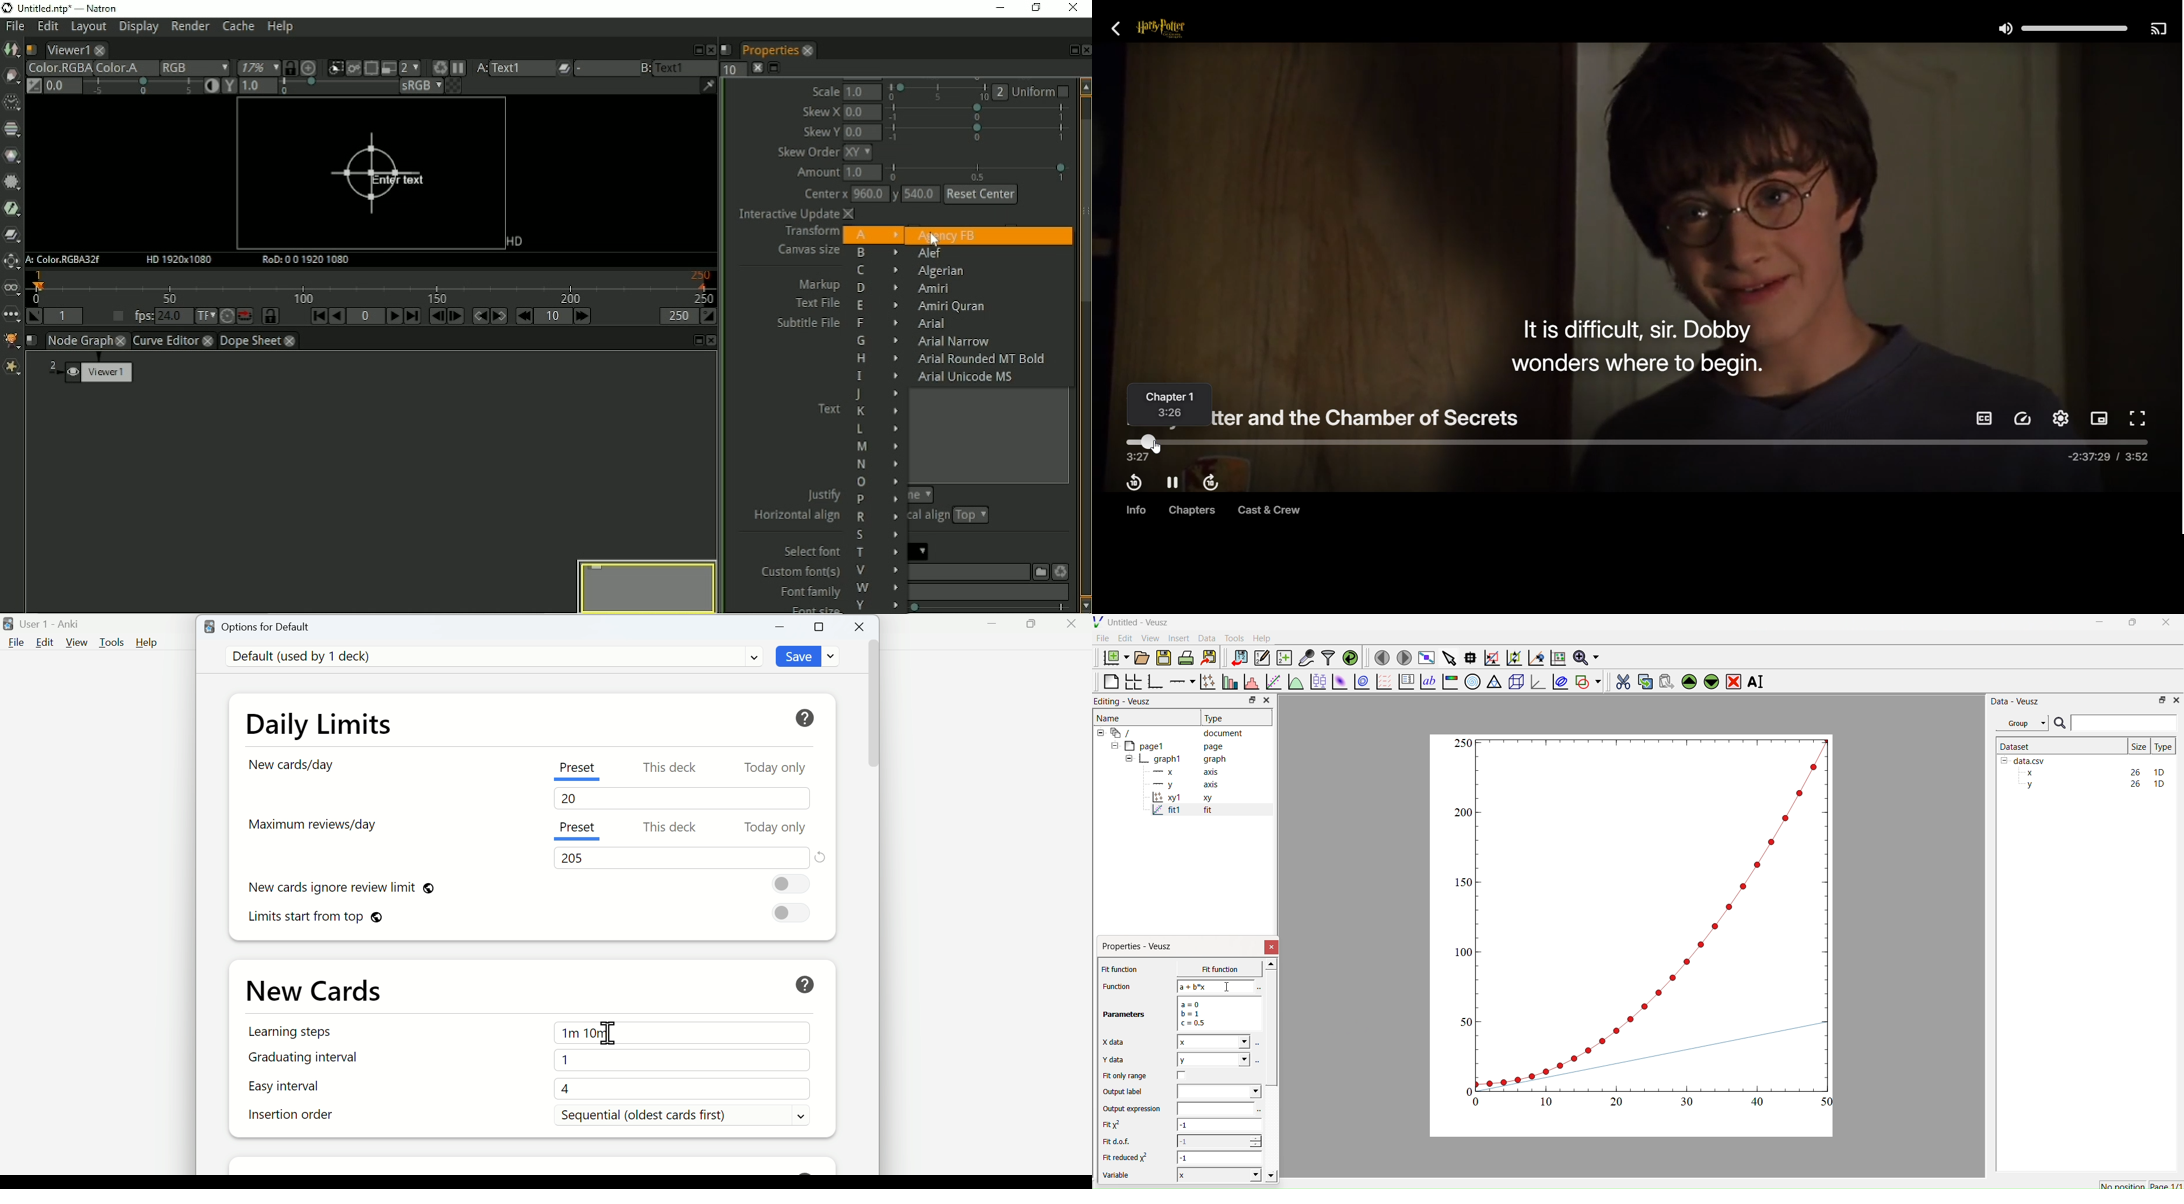 Image resolution: width=2184 pixels, height=1204 pixels. I want to click on Minimize, so click(990, 627).